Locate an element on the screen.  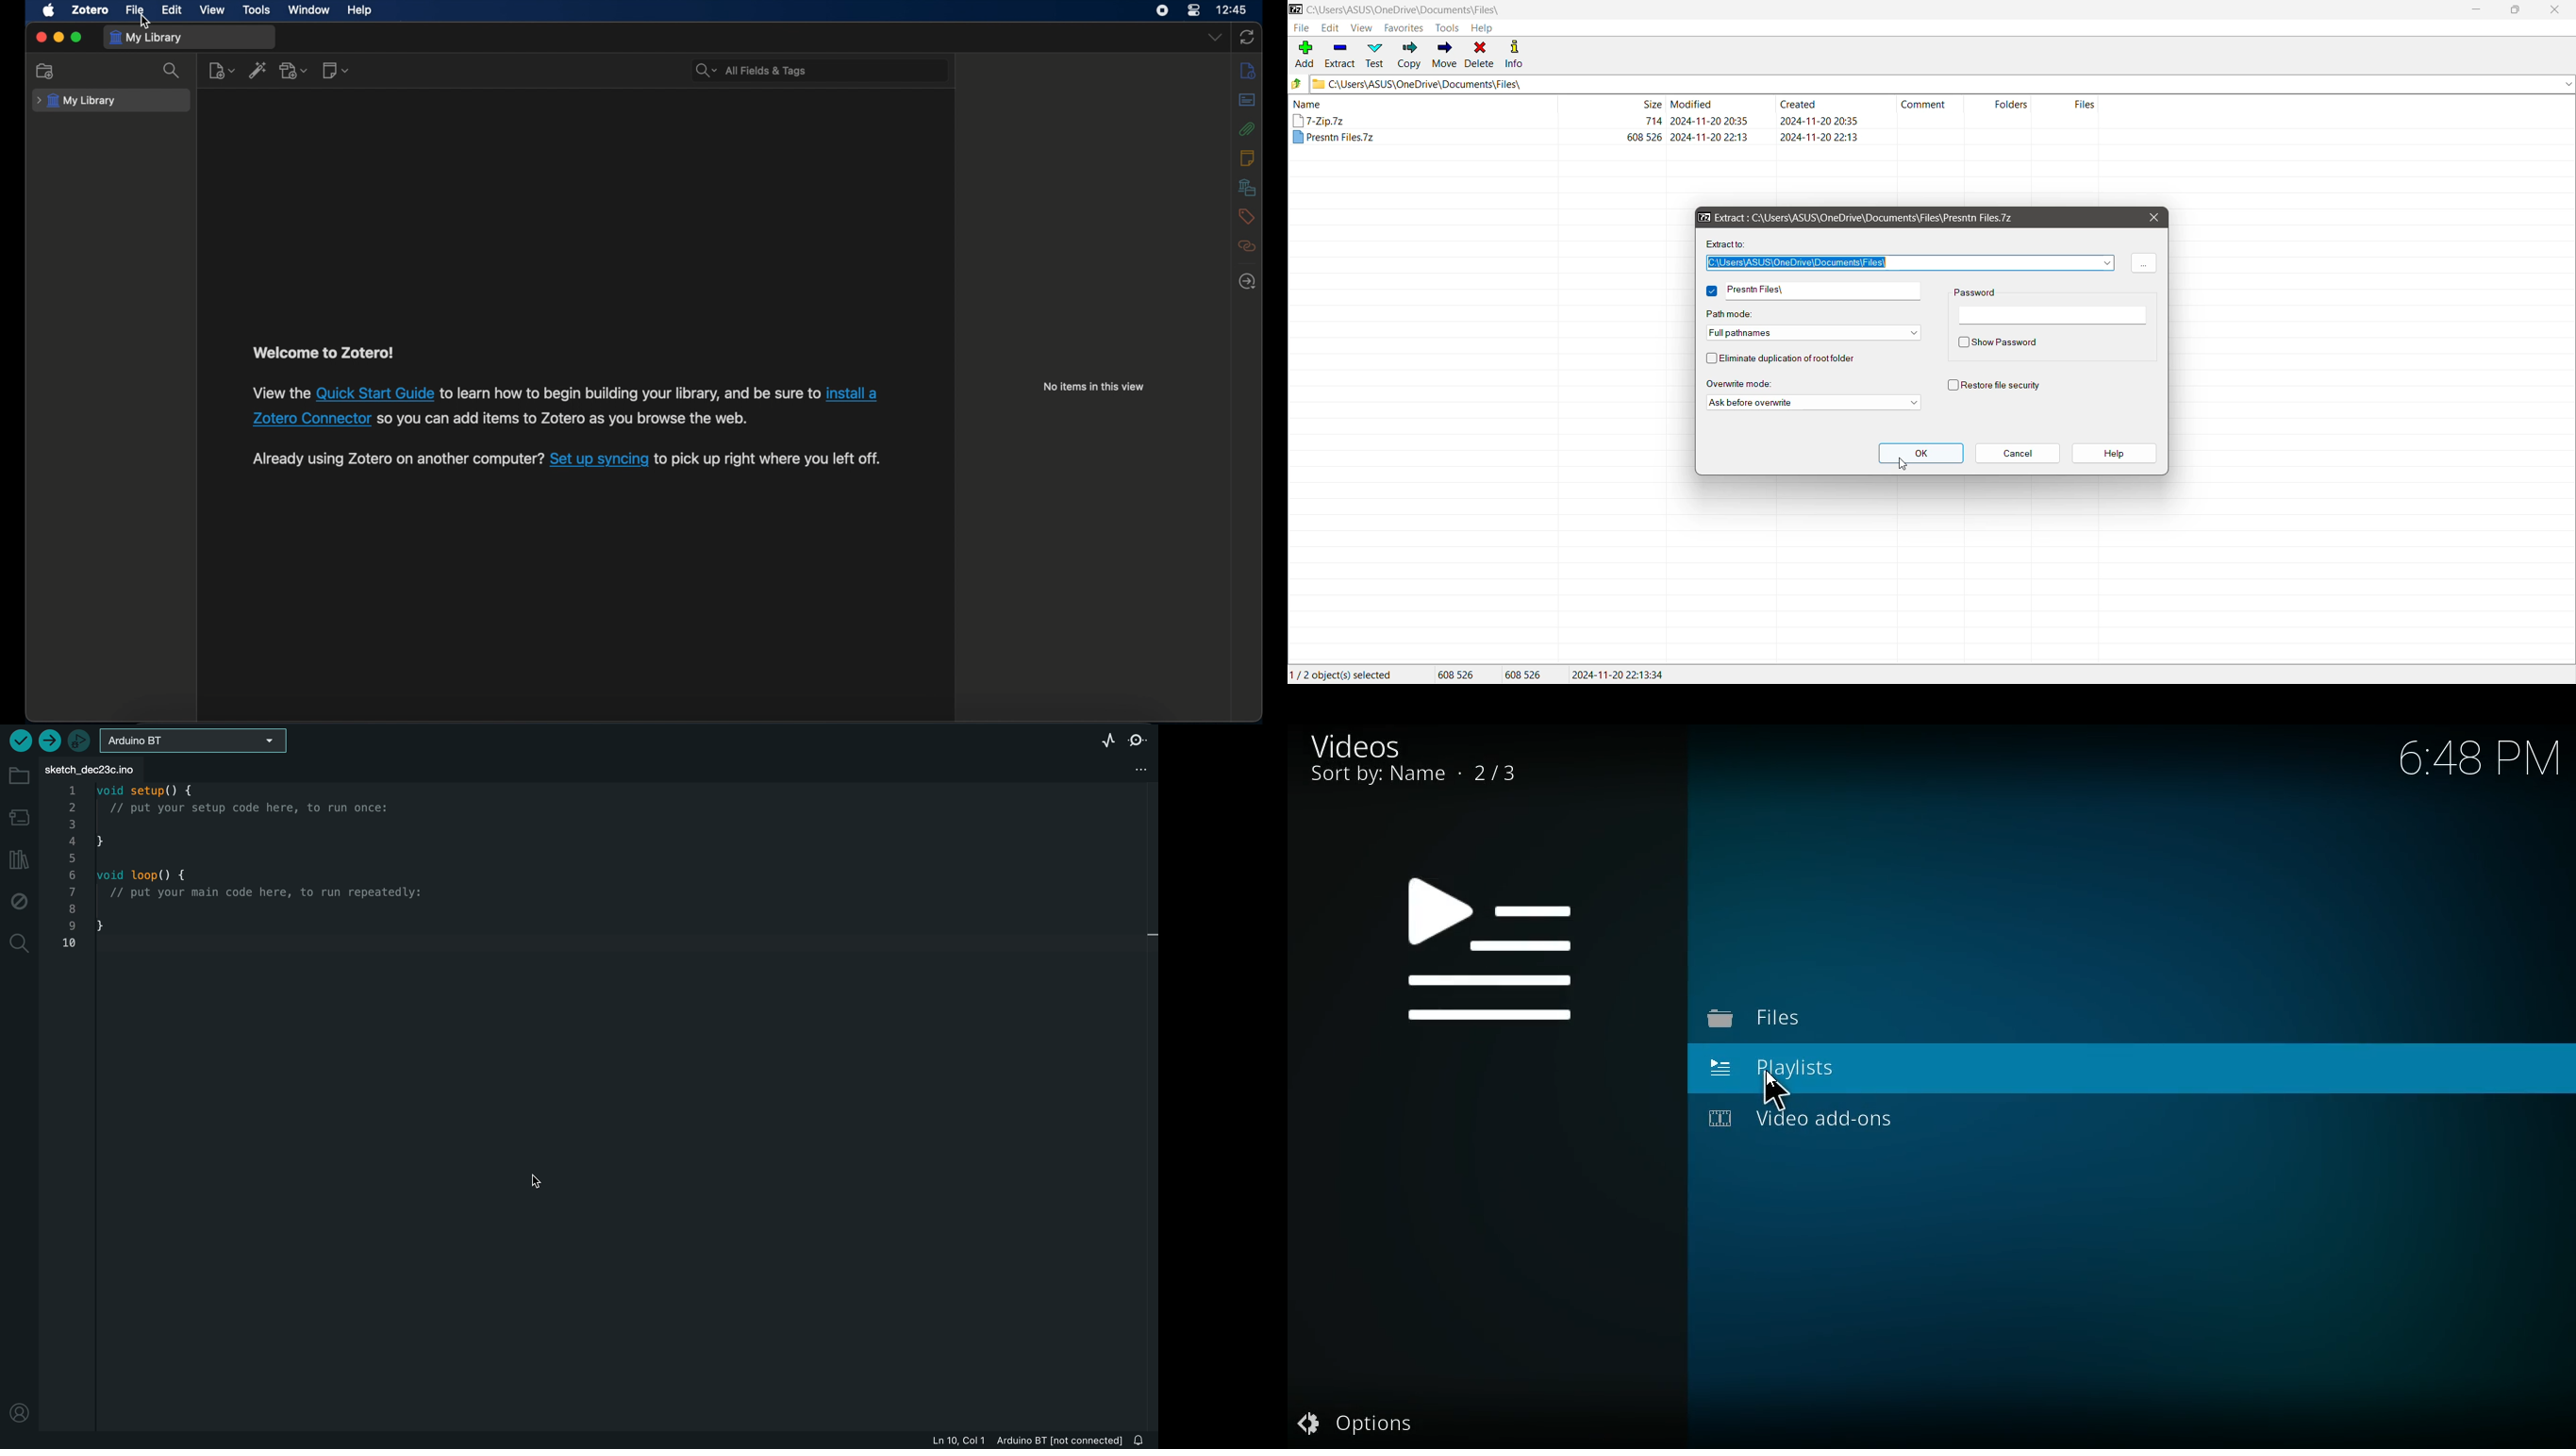
cursor is located at coordinates (1777, 1091).